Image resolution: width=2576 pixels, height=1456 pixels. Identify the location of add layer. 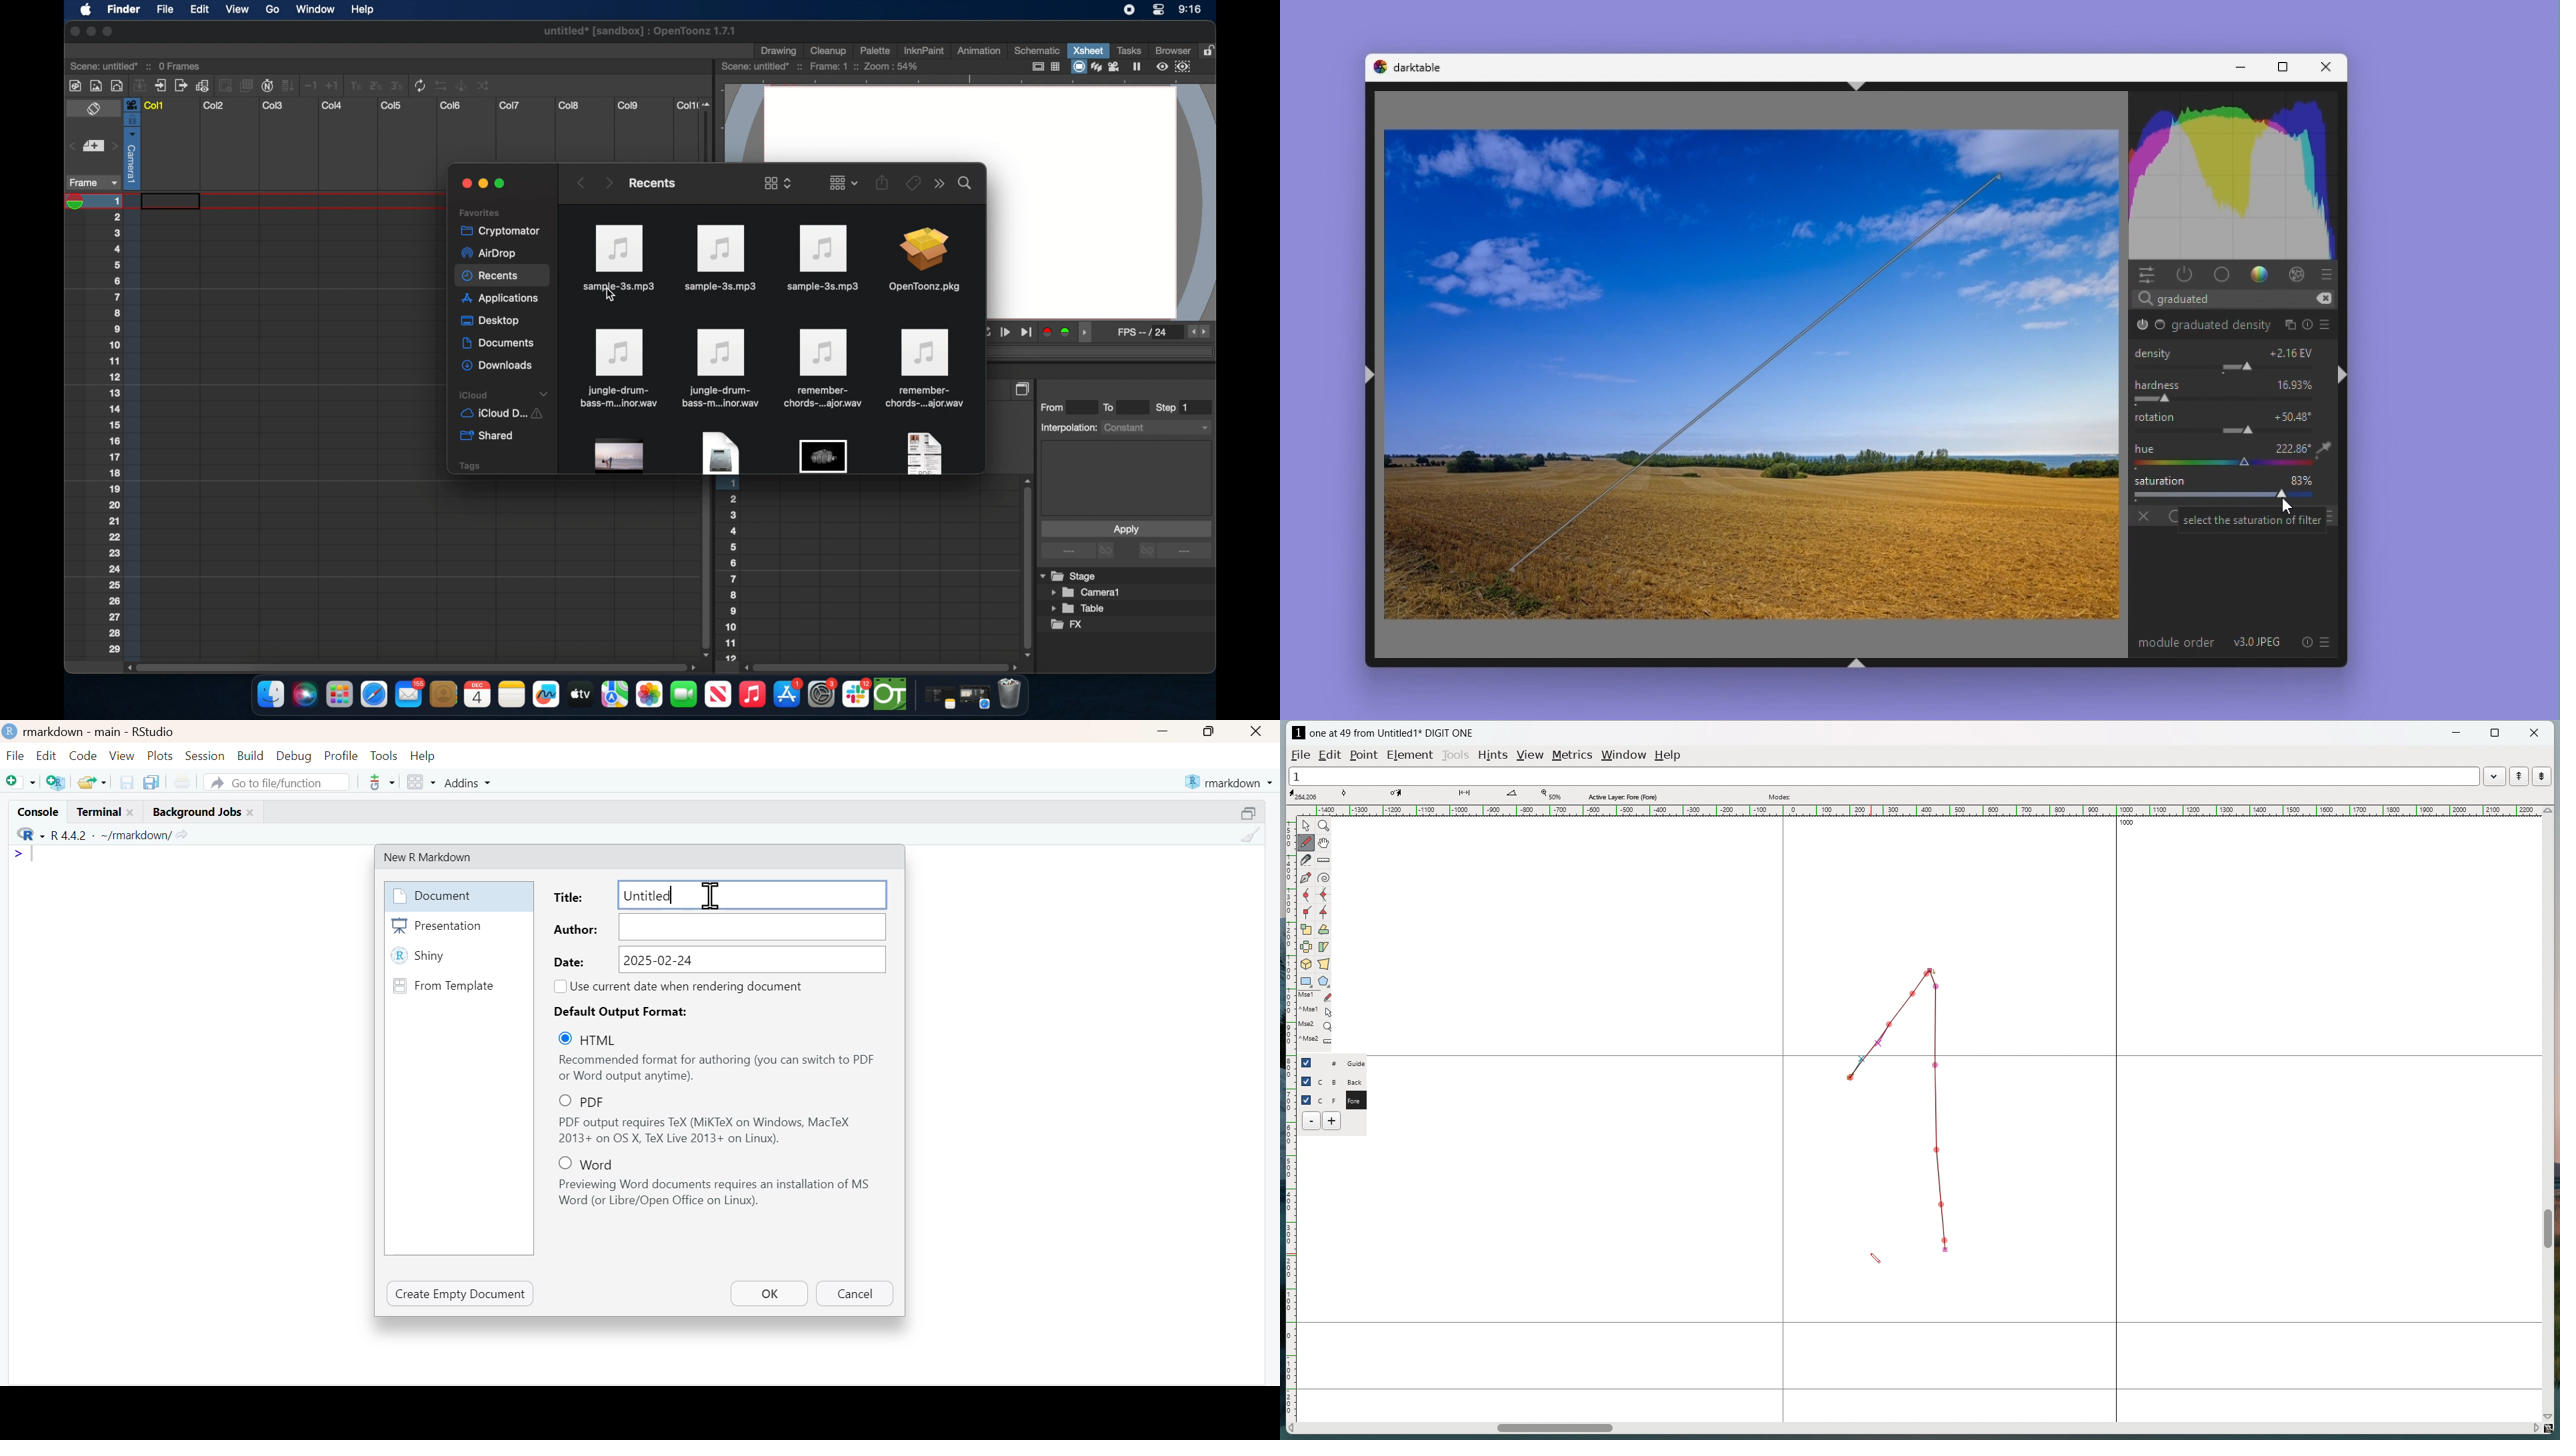
(1333, 1121).